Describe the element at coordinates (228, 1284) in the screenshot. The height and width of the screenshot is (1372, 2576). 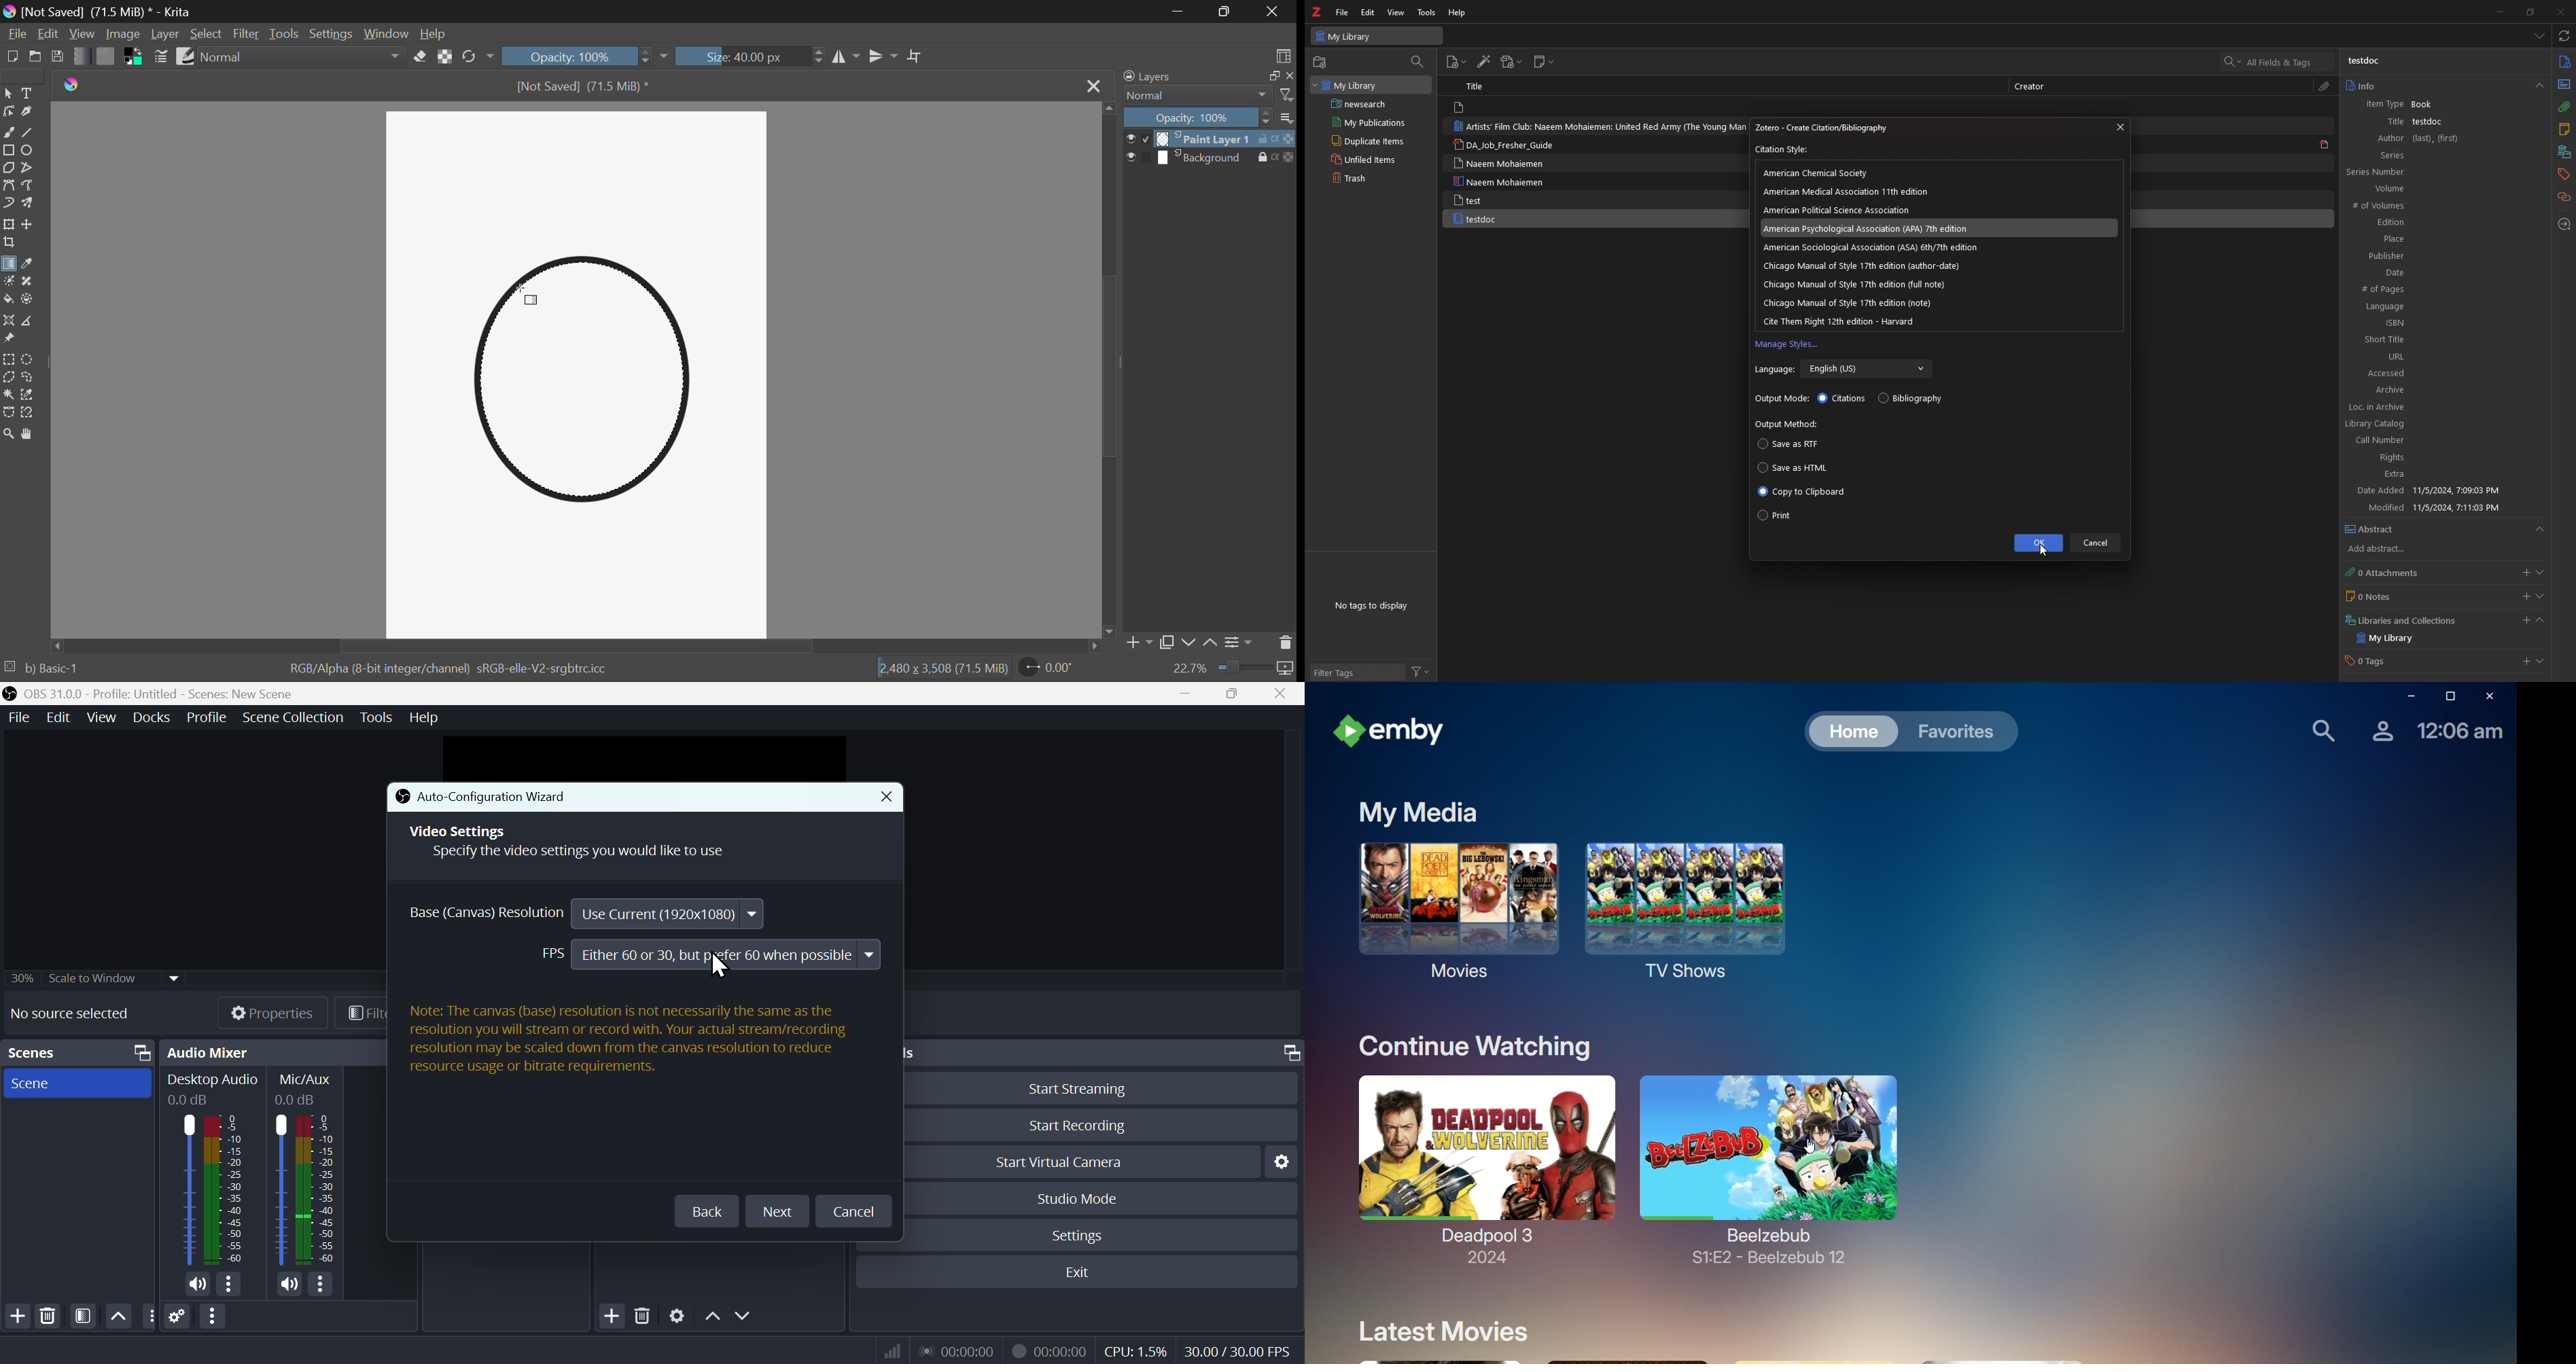
I see `options` at that location.